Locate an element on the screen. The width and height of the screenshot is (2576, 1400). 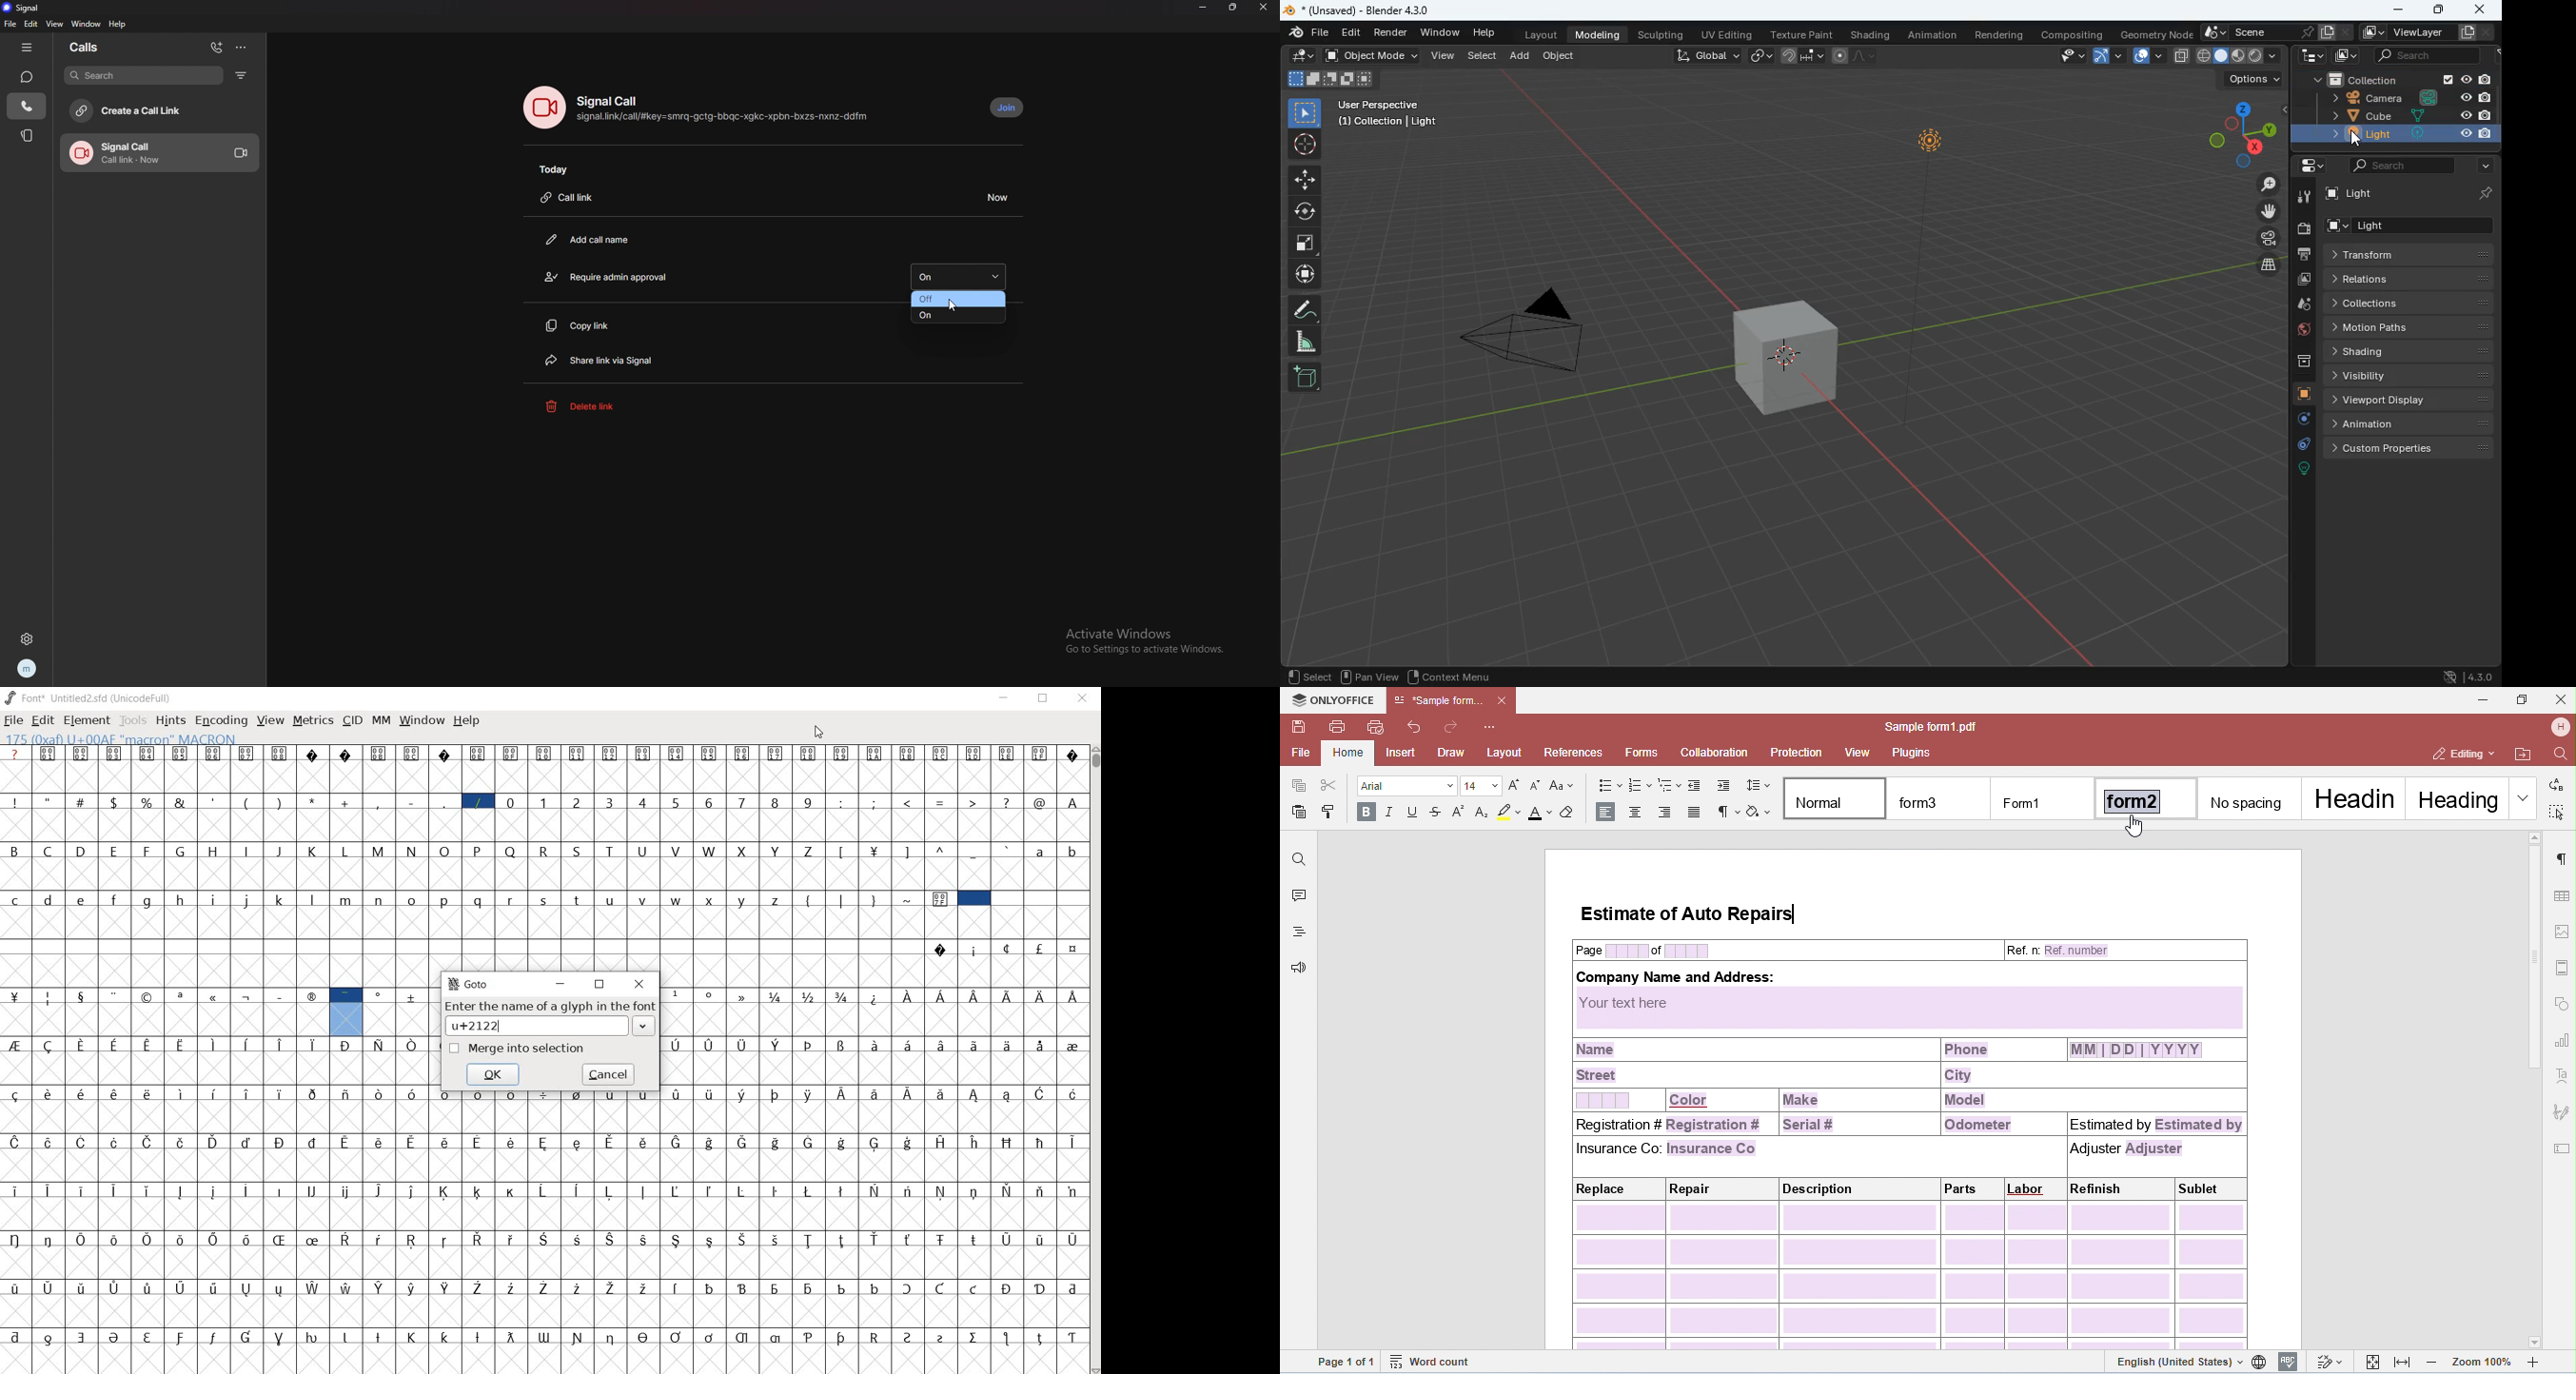
 is located at coordinates (2302, 418).